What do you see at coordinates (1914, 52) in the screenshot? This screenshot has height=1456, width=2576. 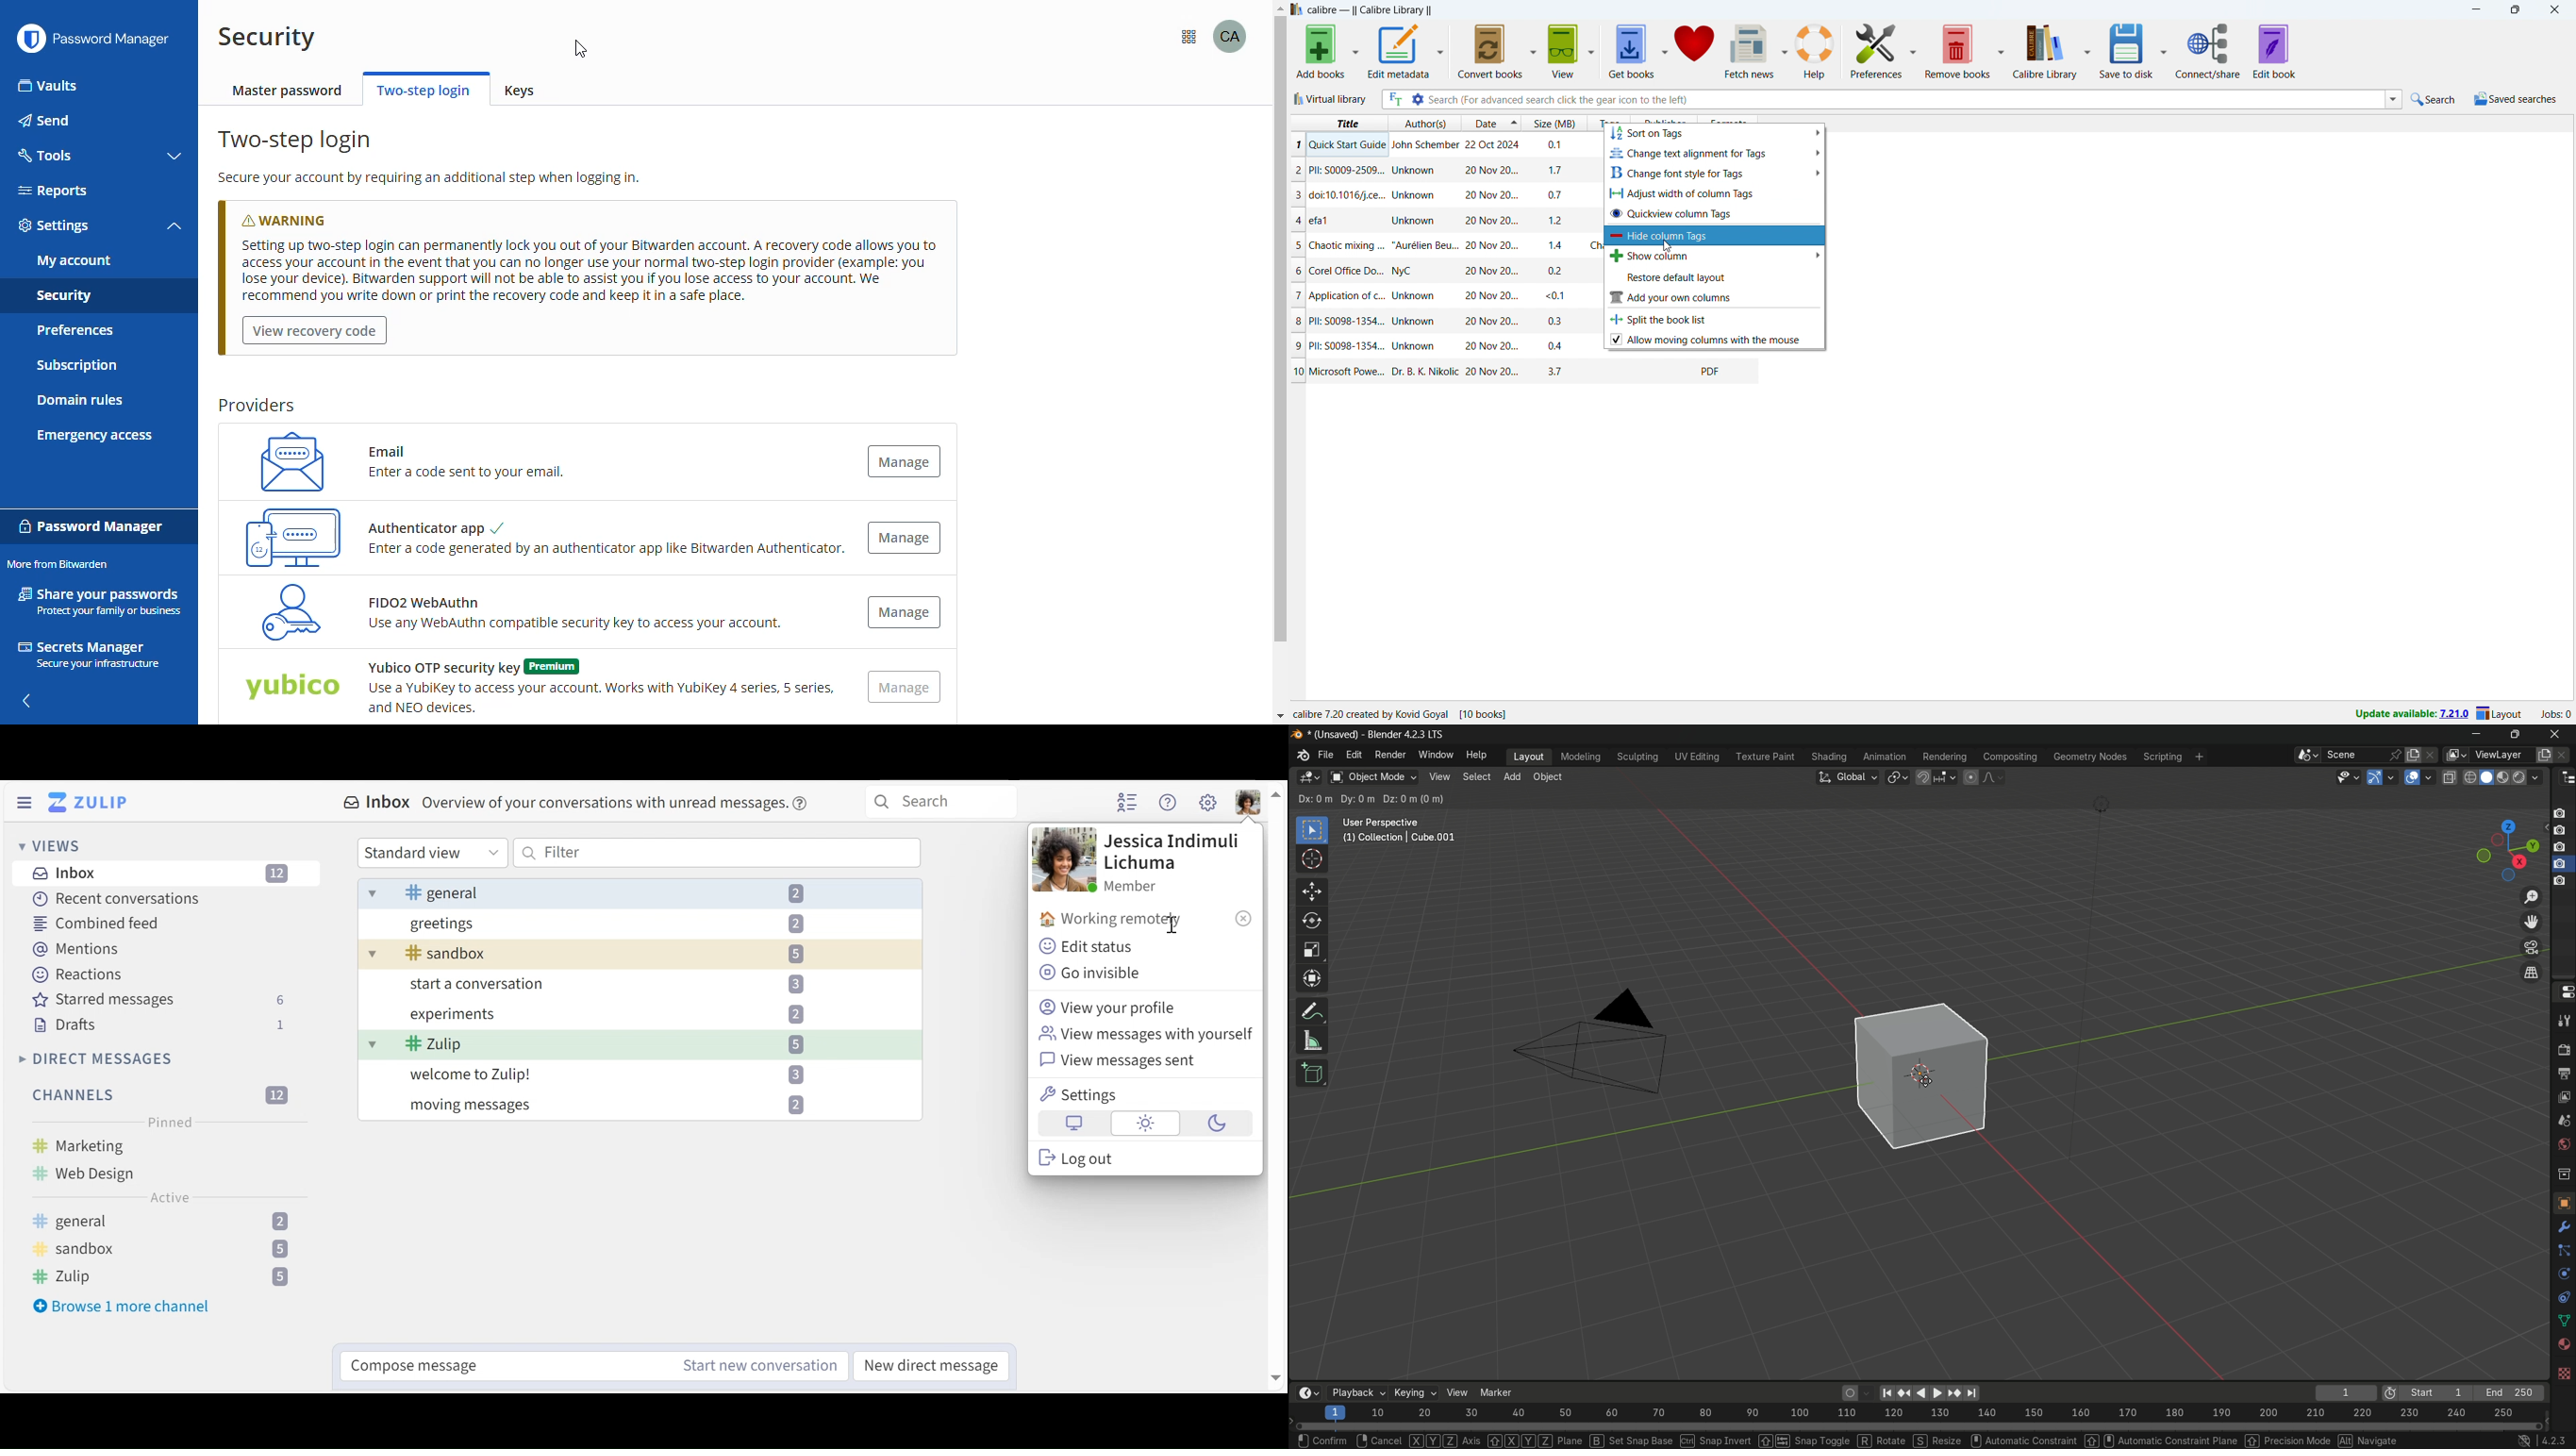 I see `preferences` at bounding box center [1914, 52].